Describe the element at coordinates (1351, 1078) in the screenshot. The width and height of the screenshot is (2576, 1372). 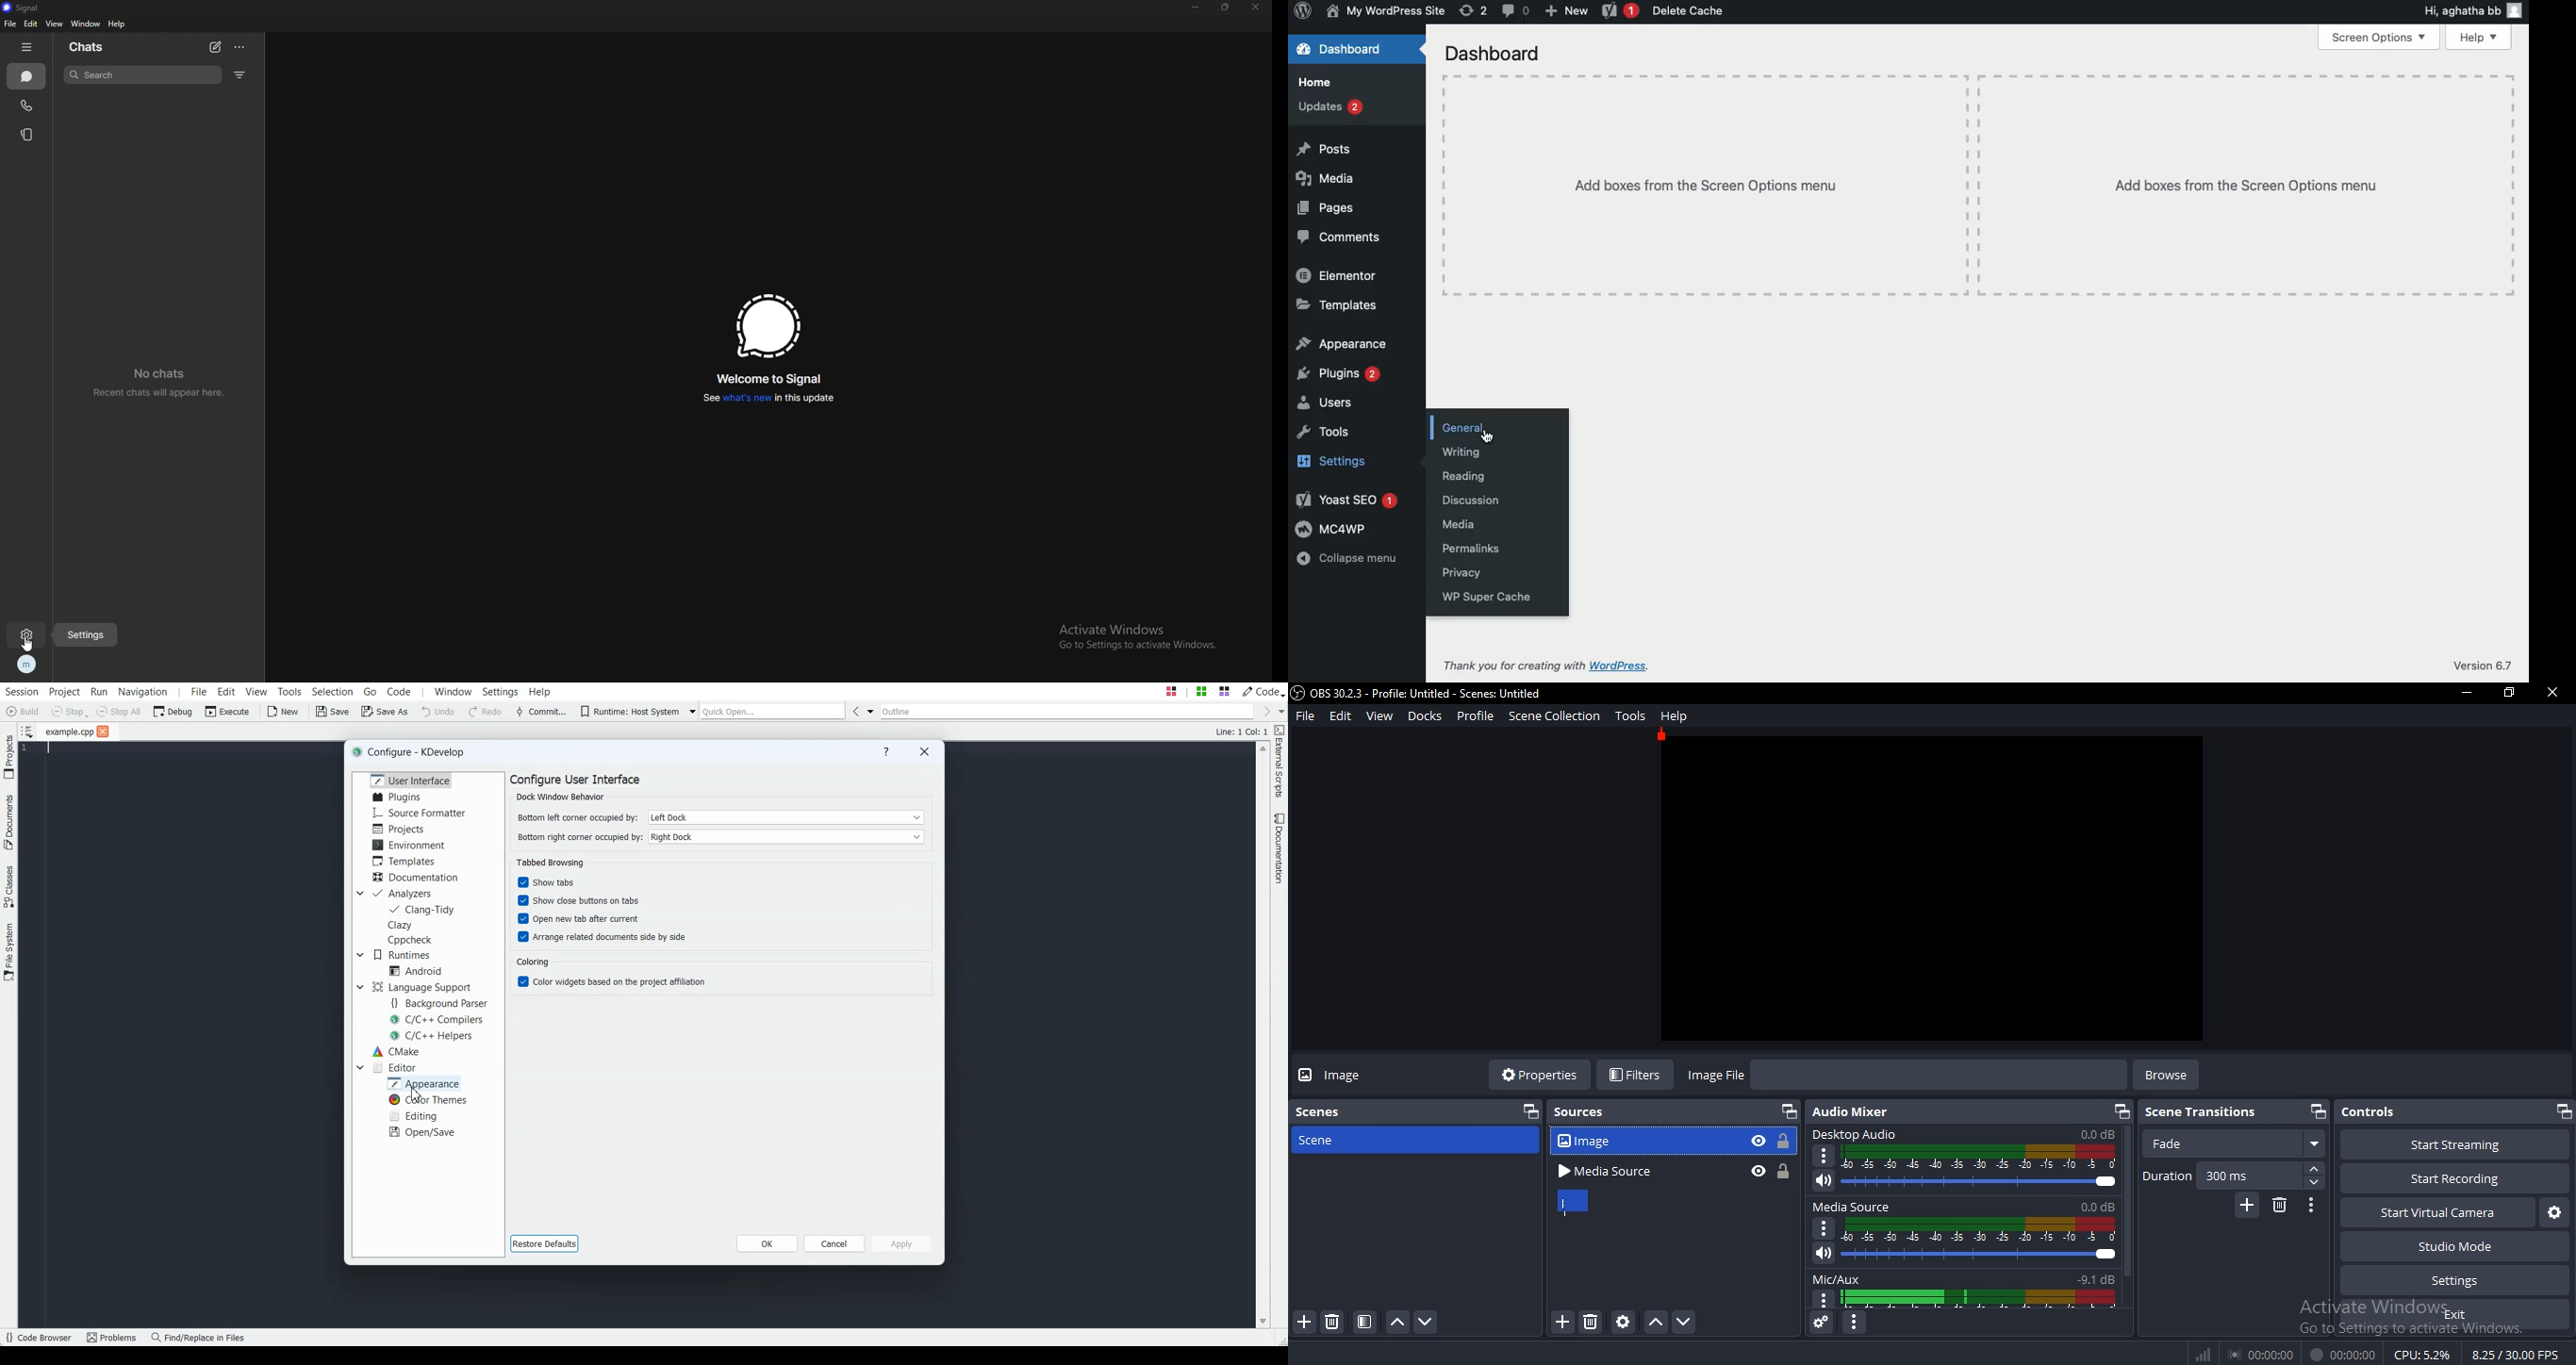
I see `image` at that location.